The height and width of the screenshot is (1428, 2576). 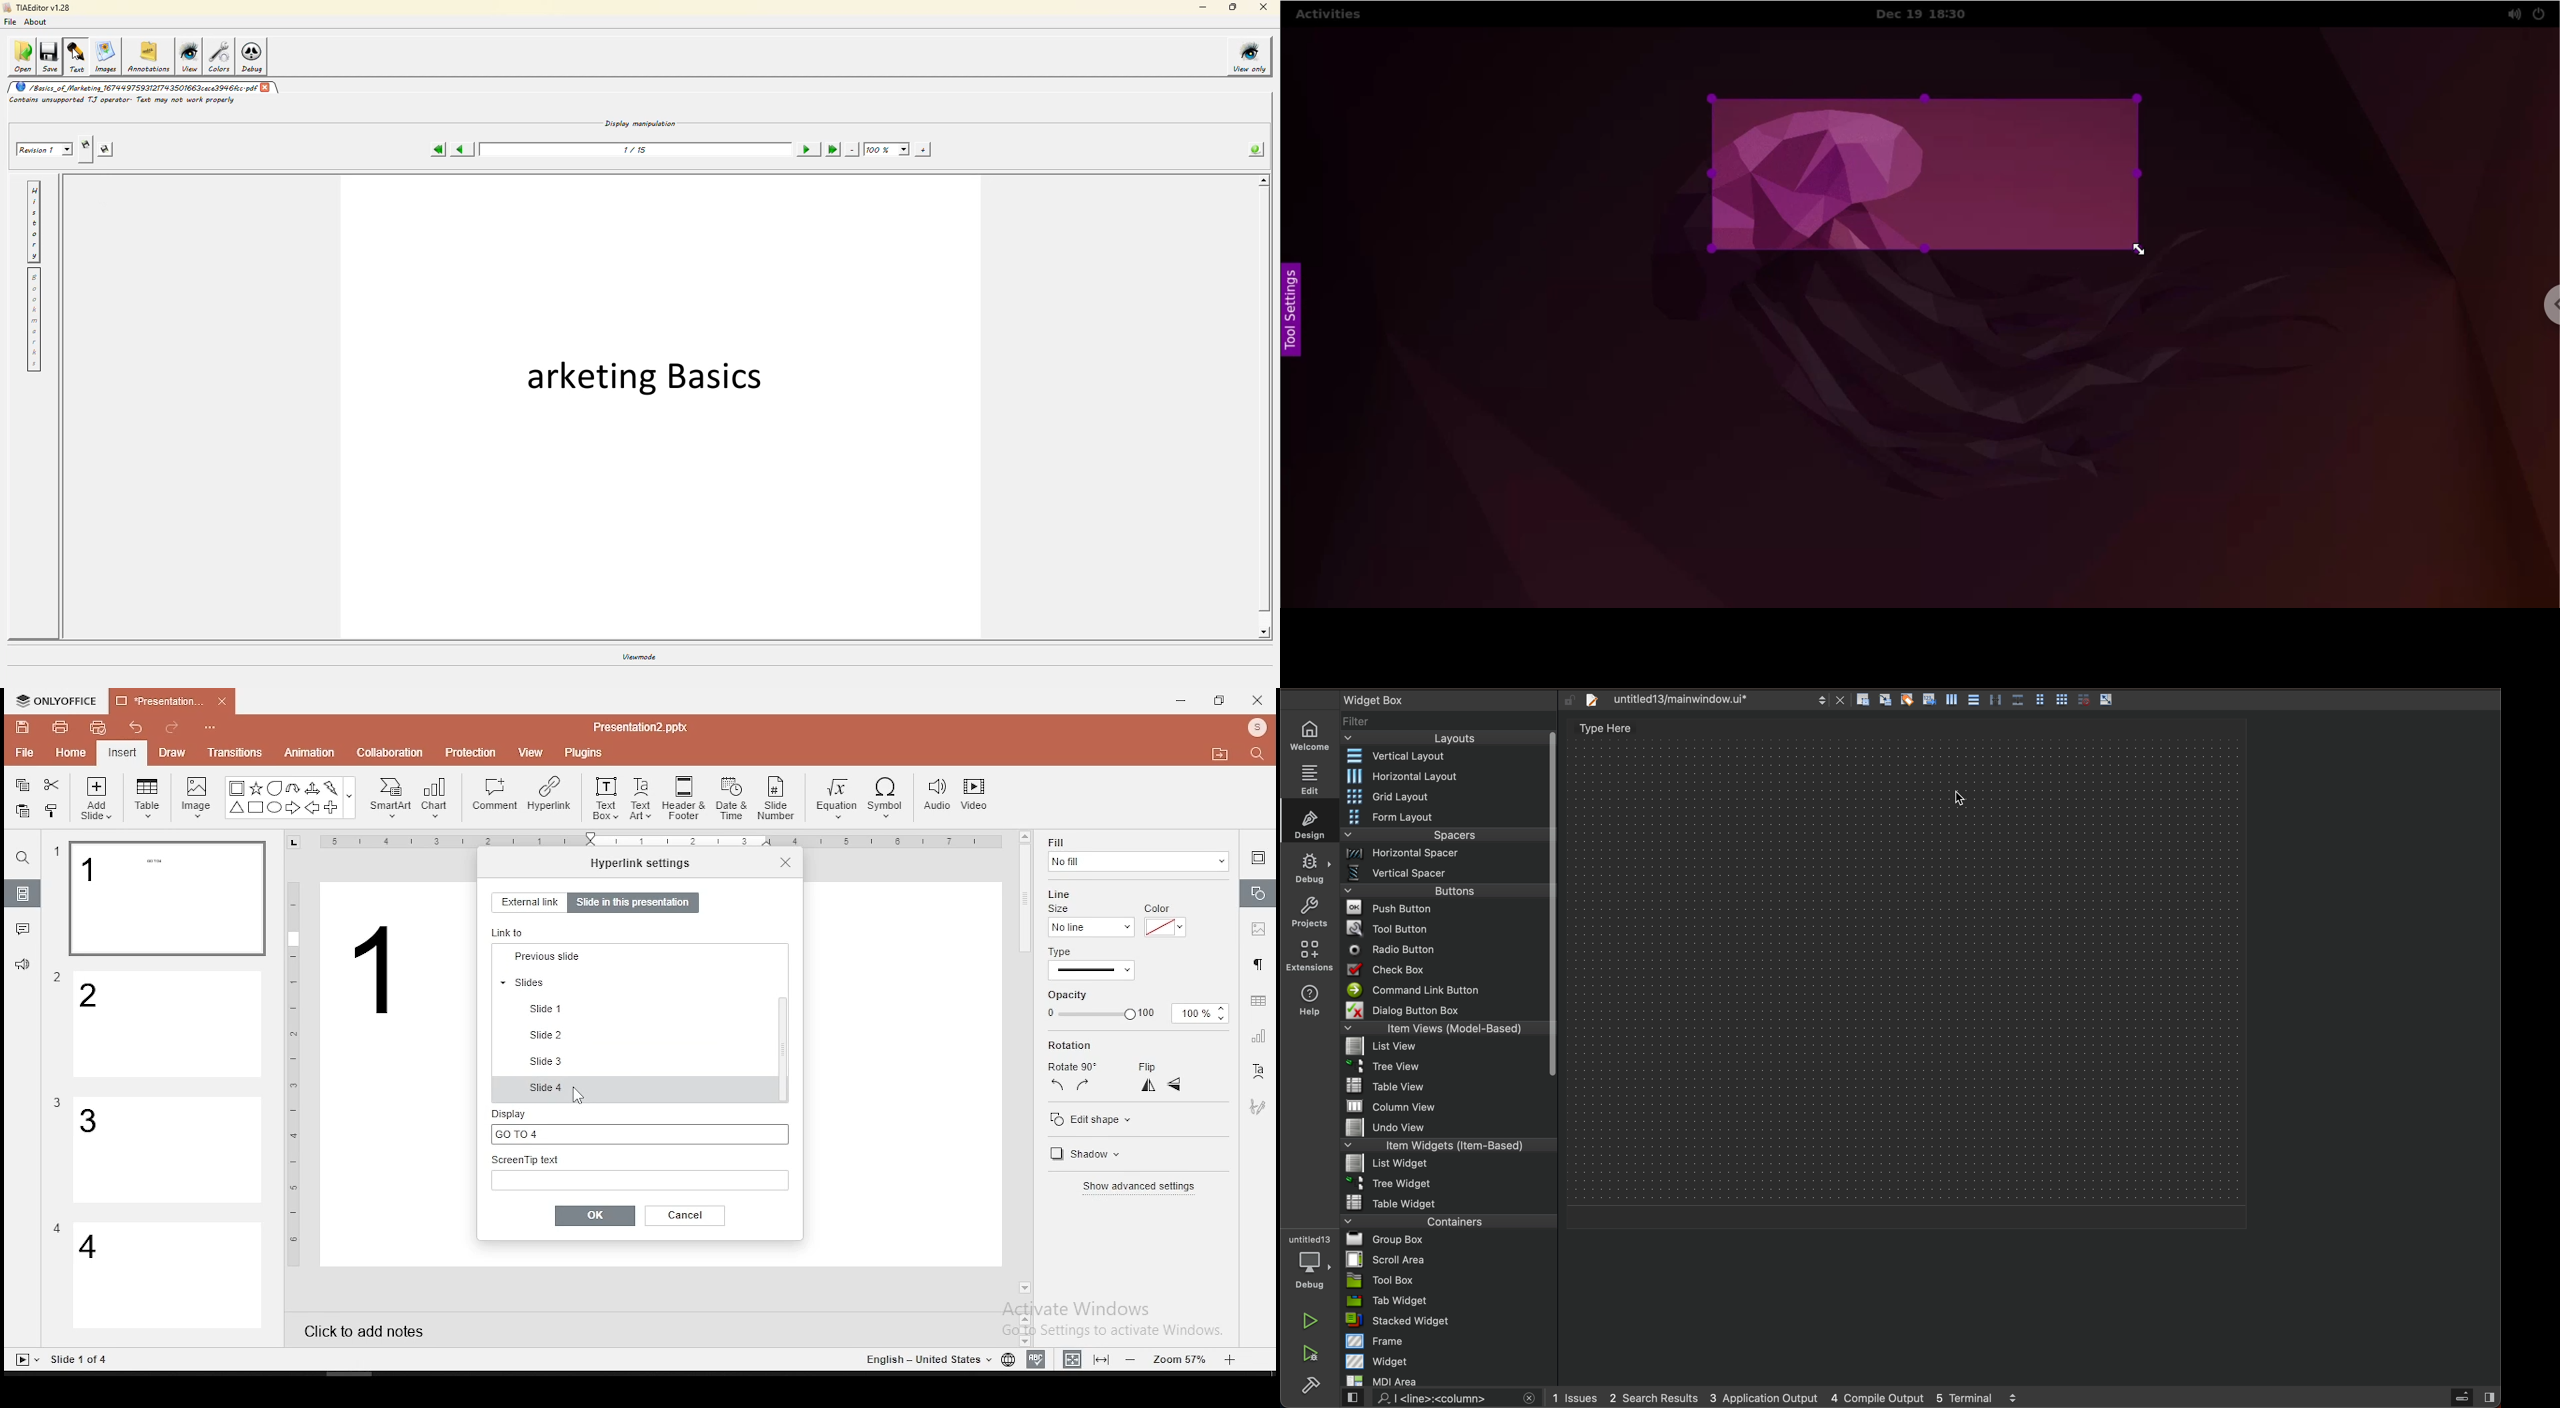 What do you see at coordinates (96, 798) in the screenshot?
I see `add slide` at bounding box center [96, 798].